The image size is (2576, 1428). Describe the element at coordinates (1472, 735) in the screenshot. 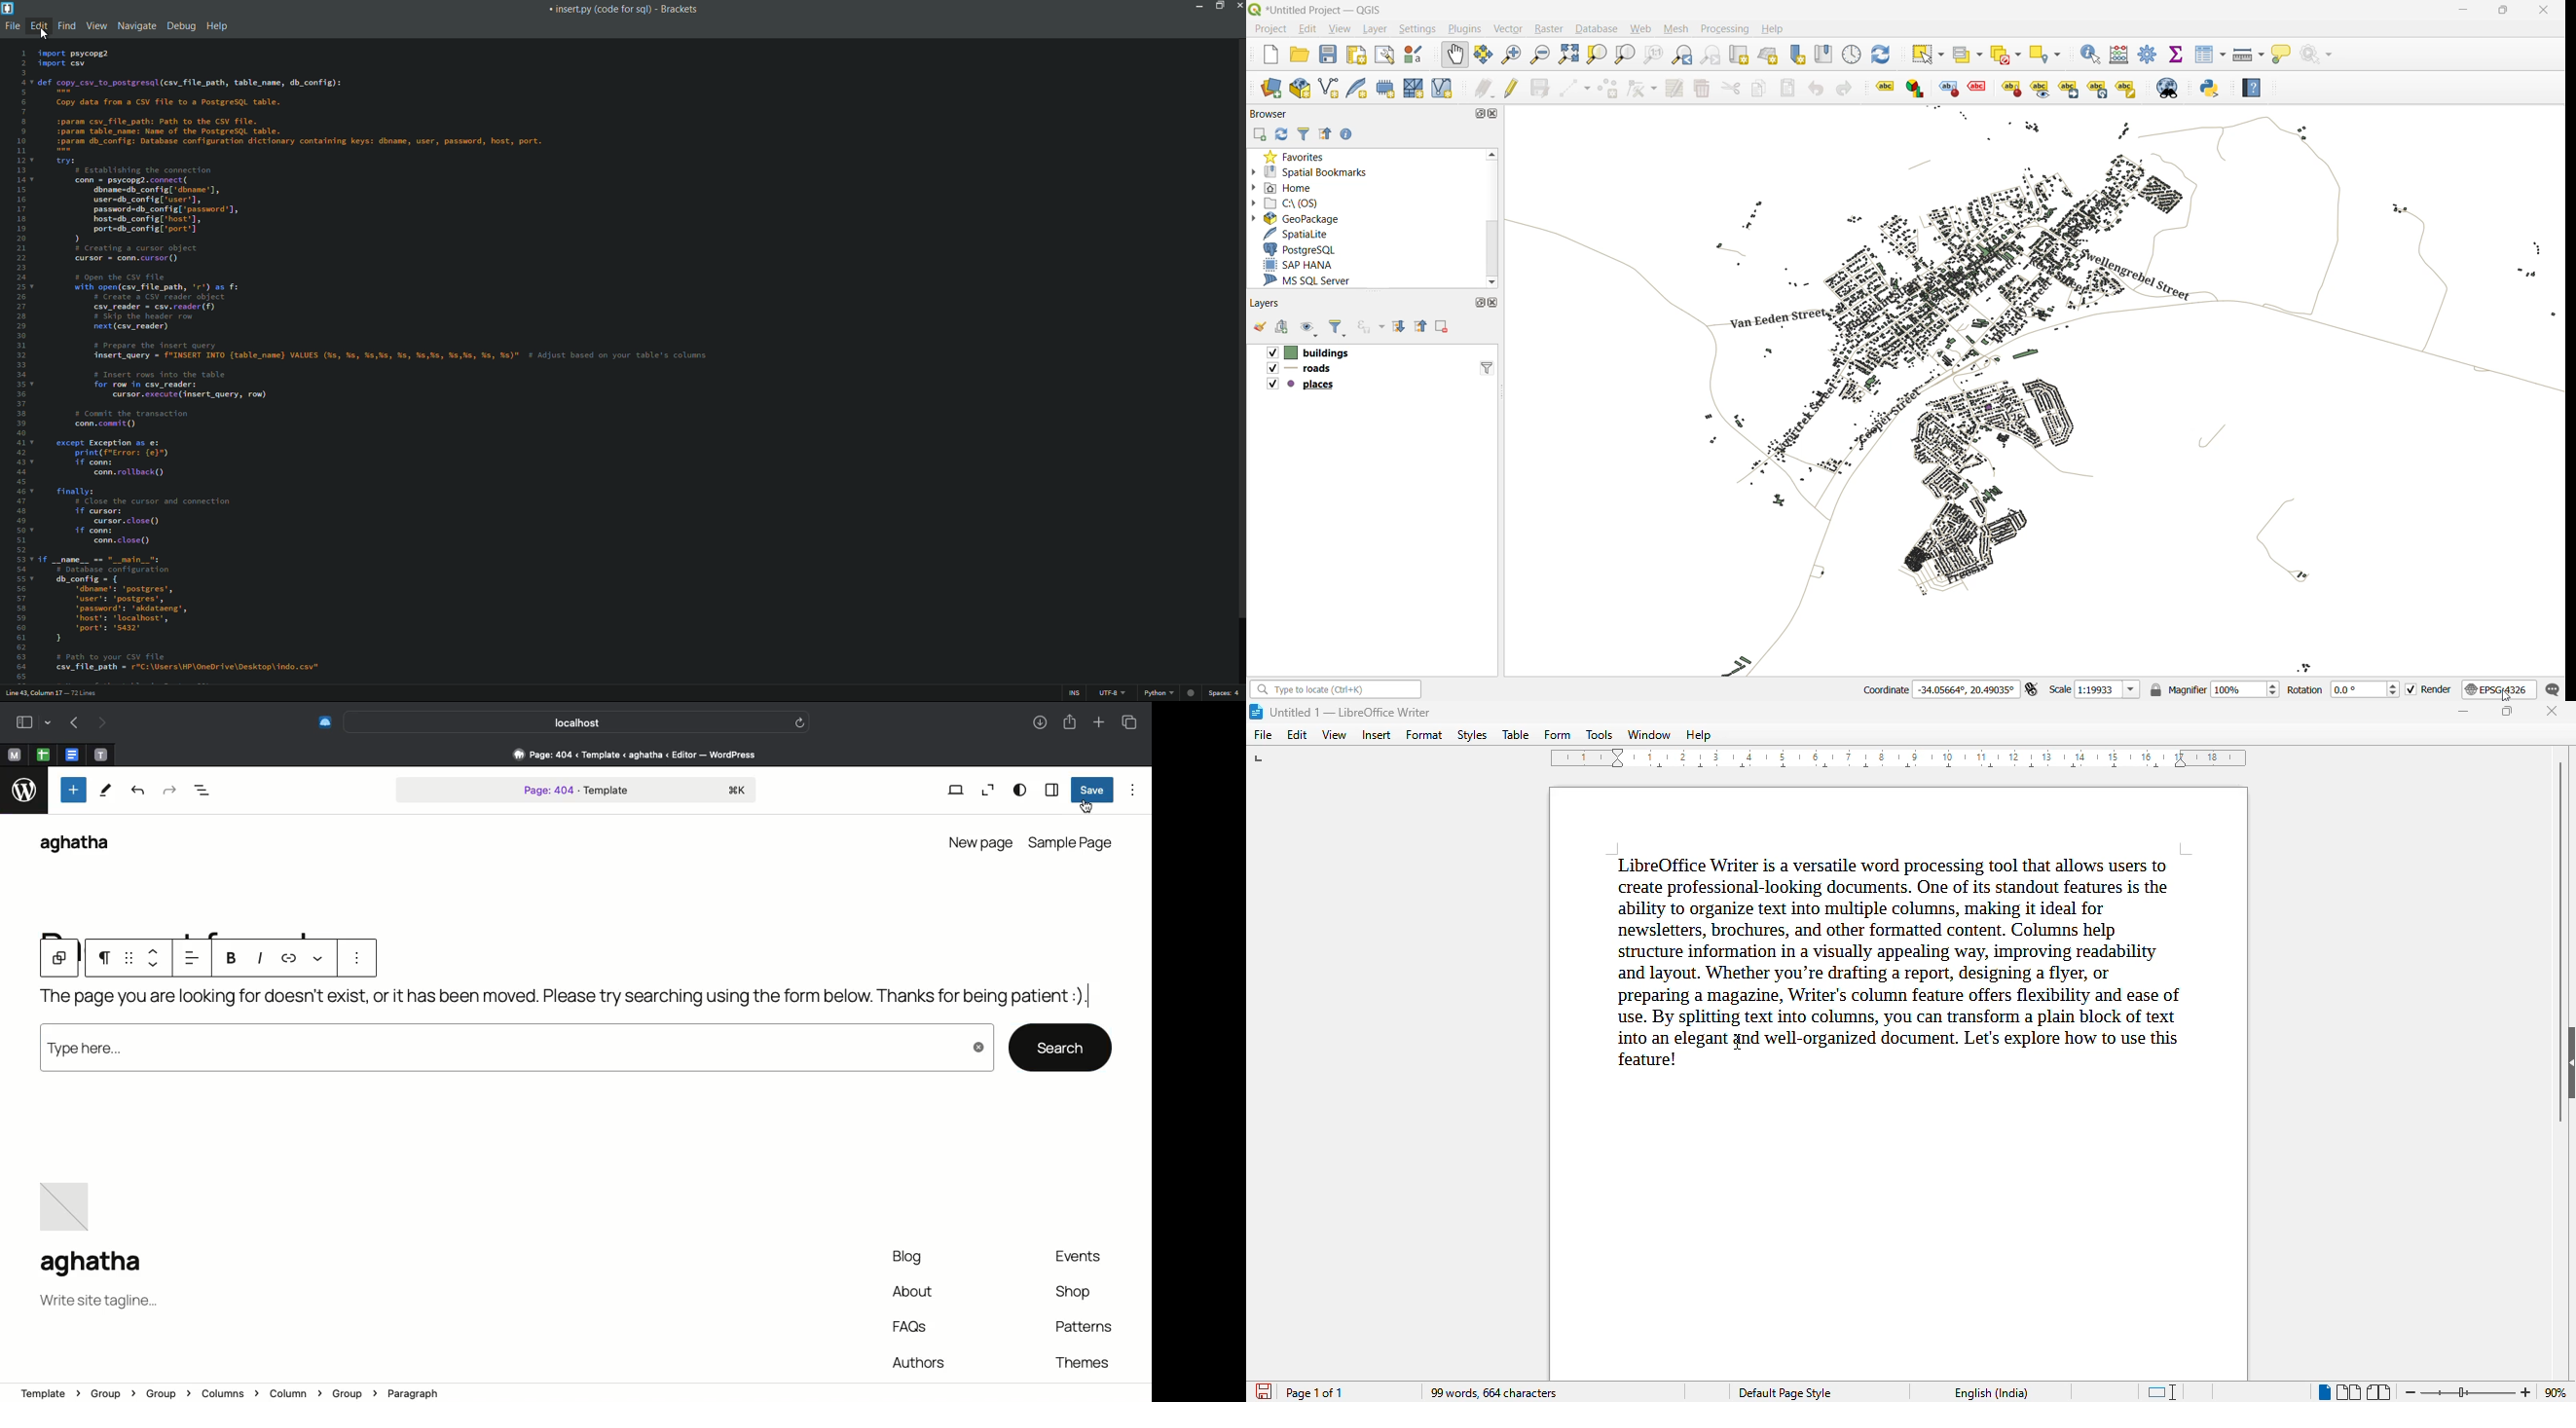

I see `styles` at that location.